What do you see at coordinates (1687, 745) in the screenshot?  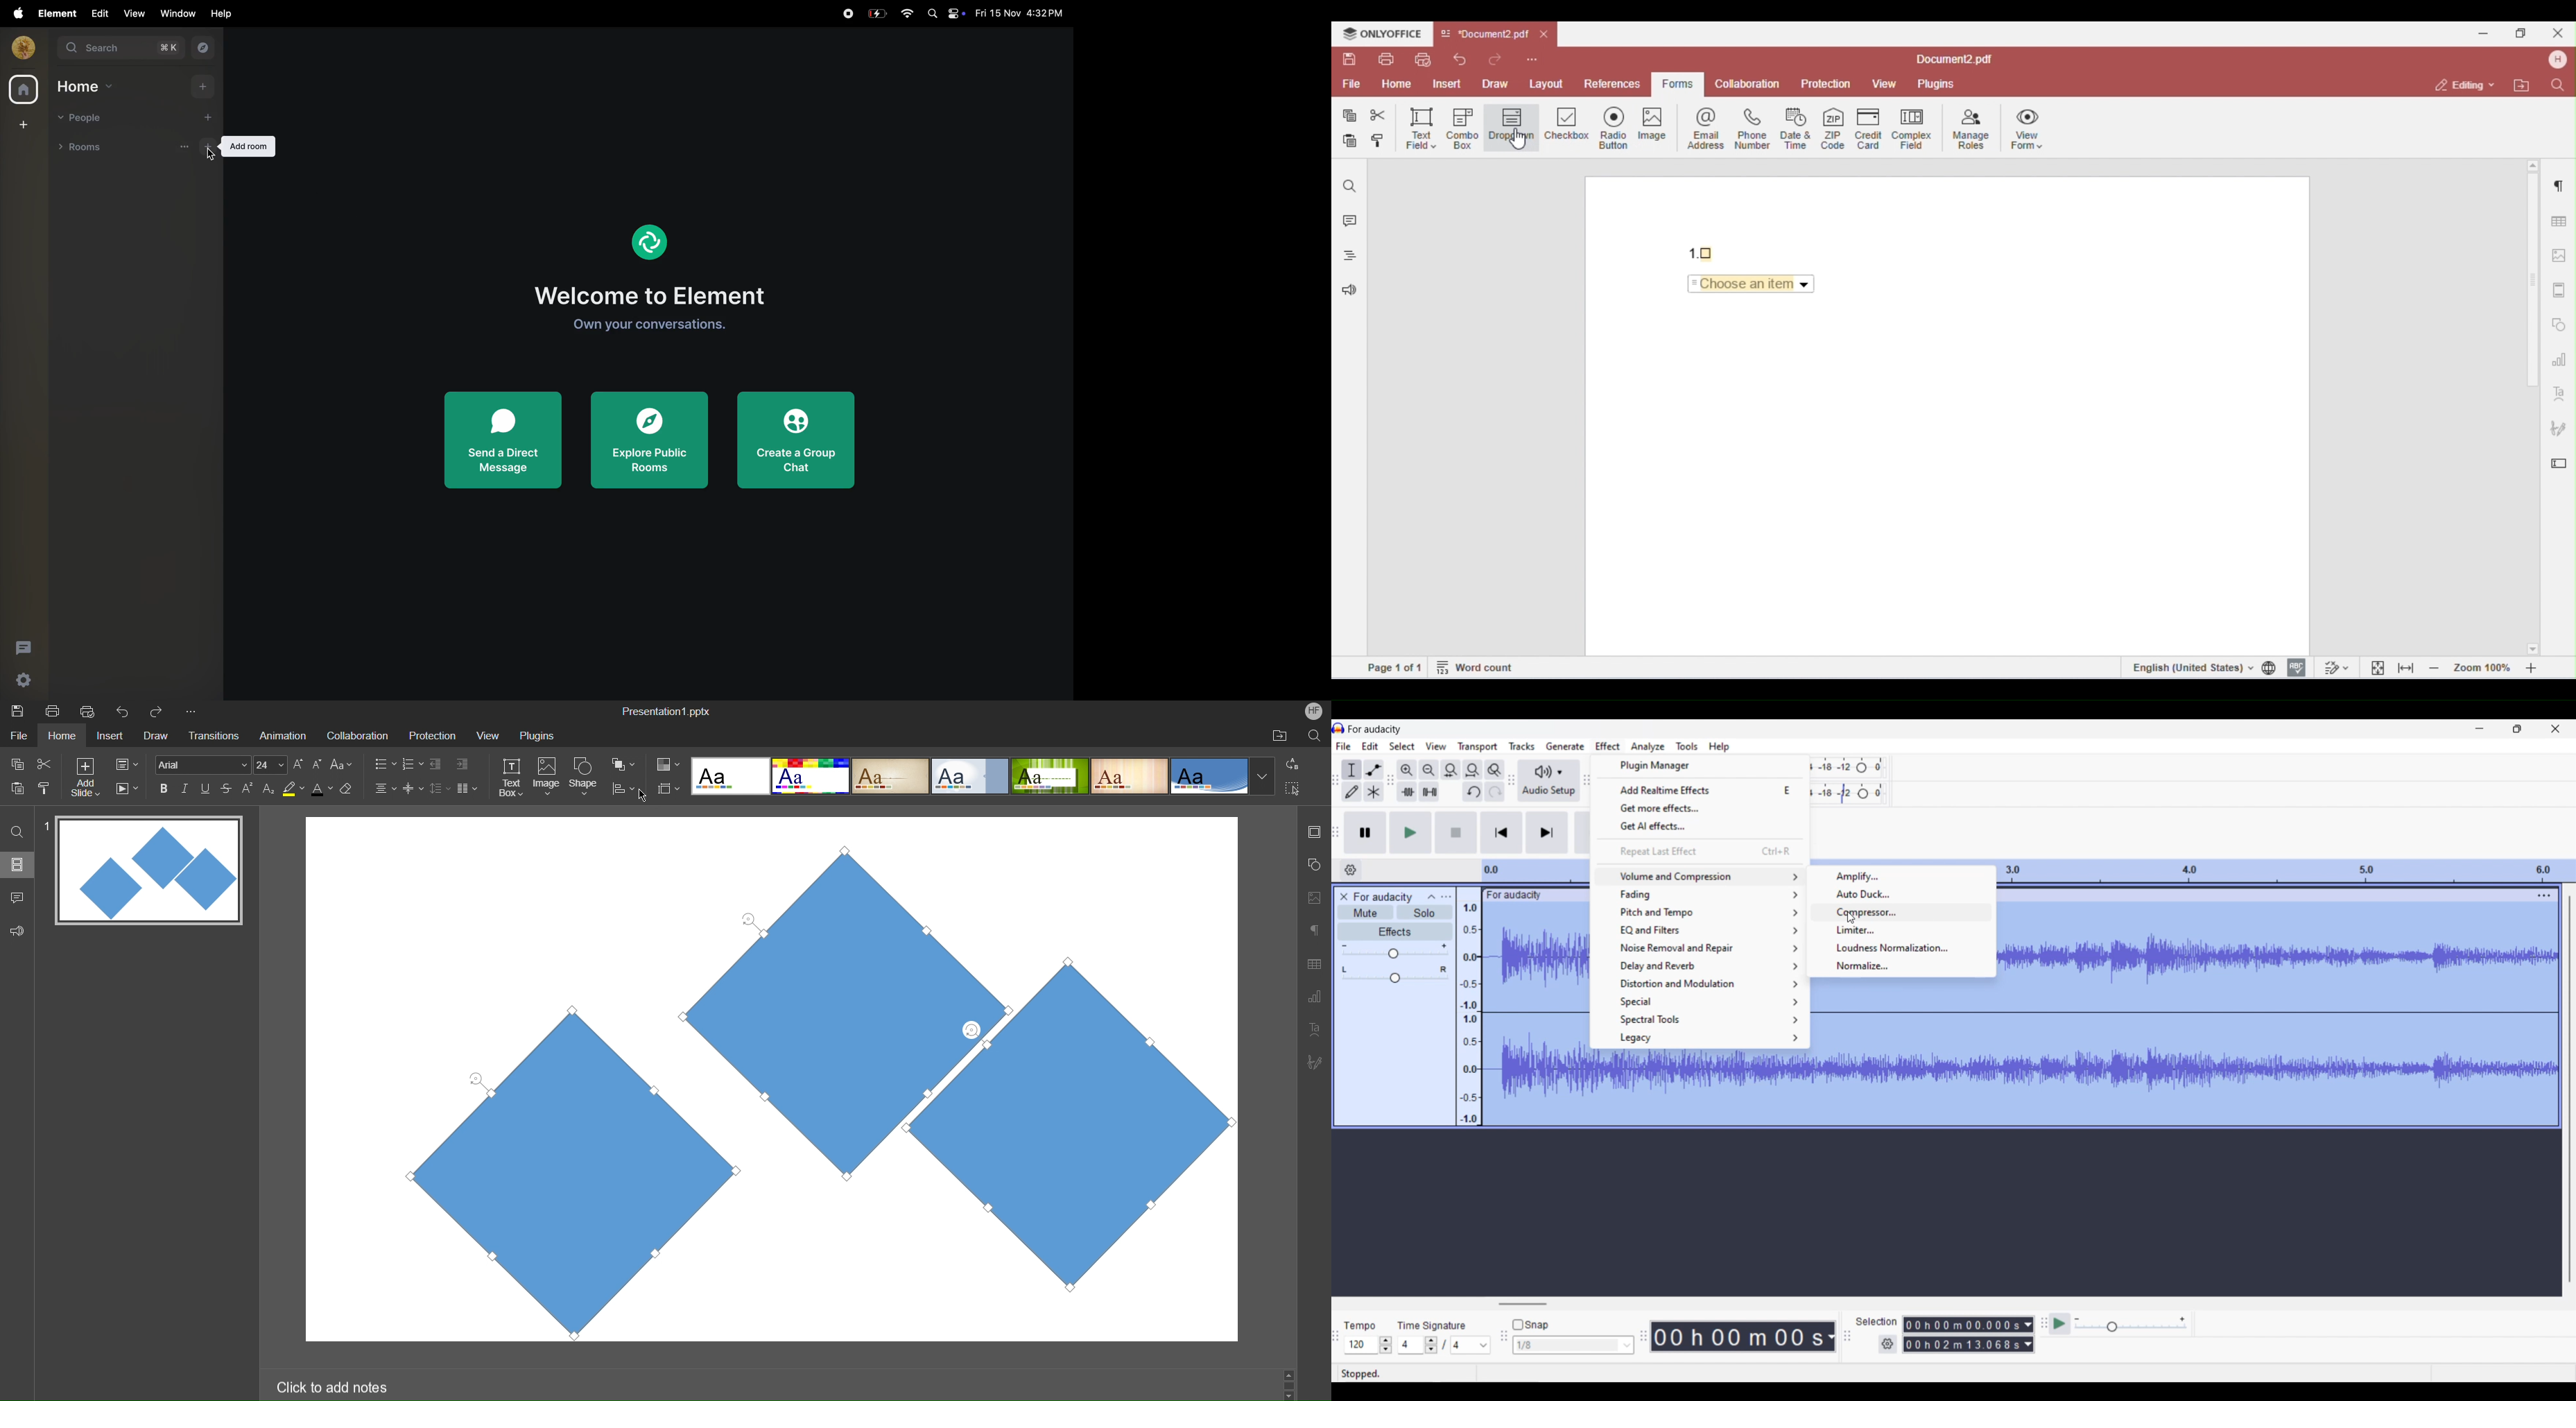 I see `Tools menu` at bounding box center [1687, 745].